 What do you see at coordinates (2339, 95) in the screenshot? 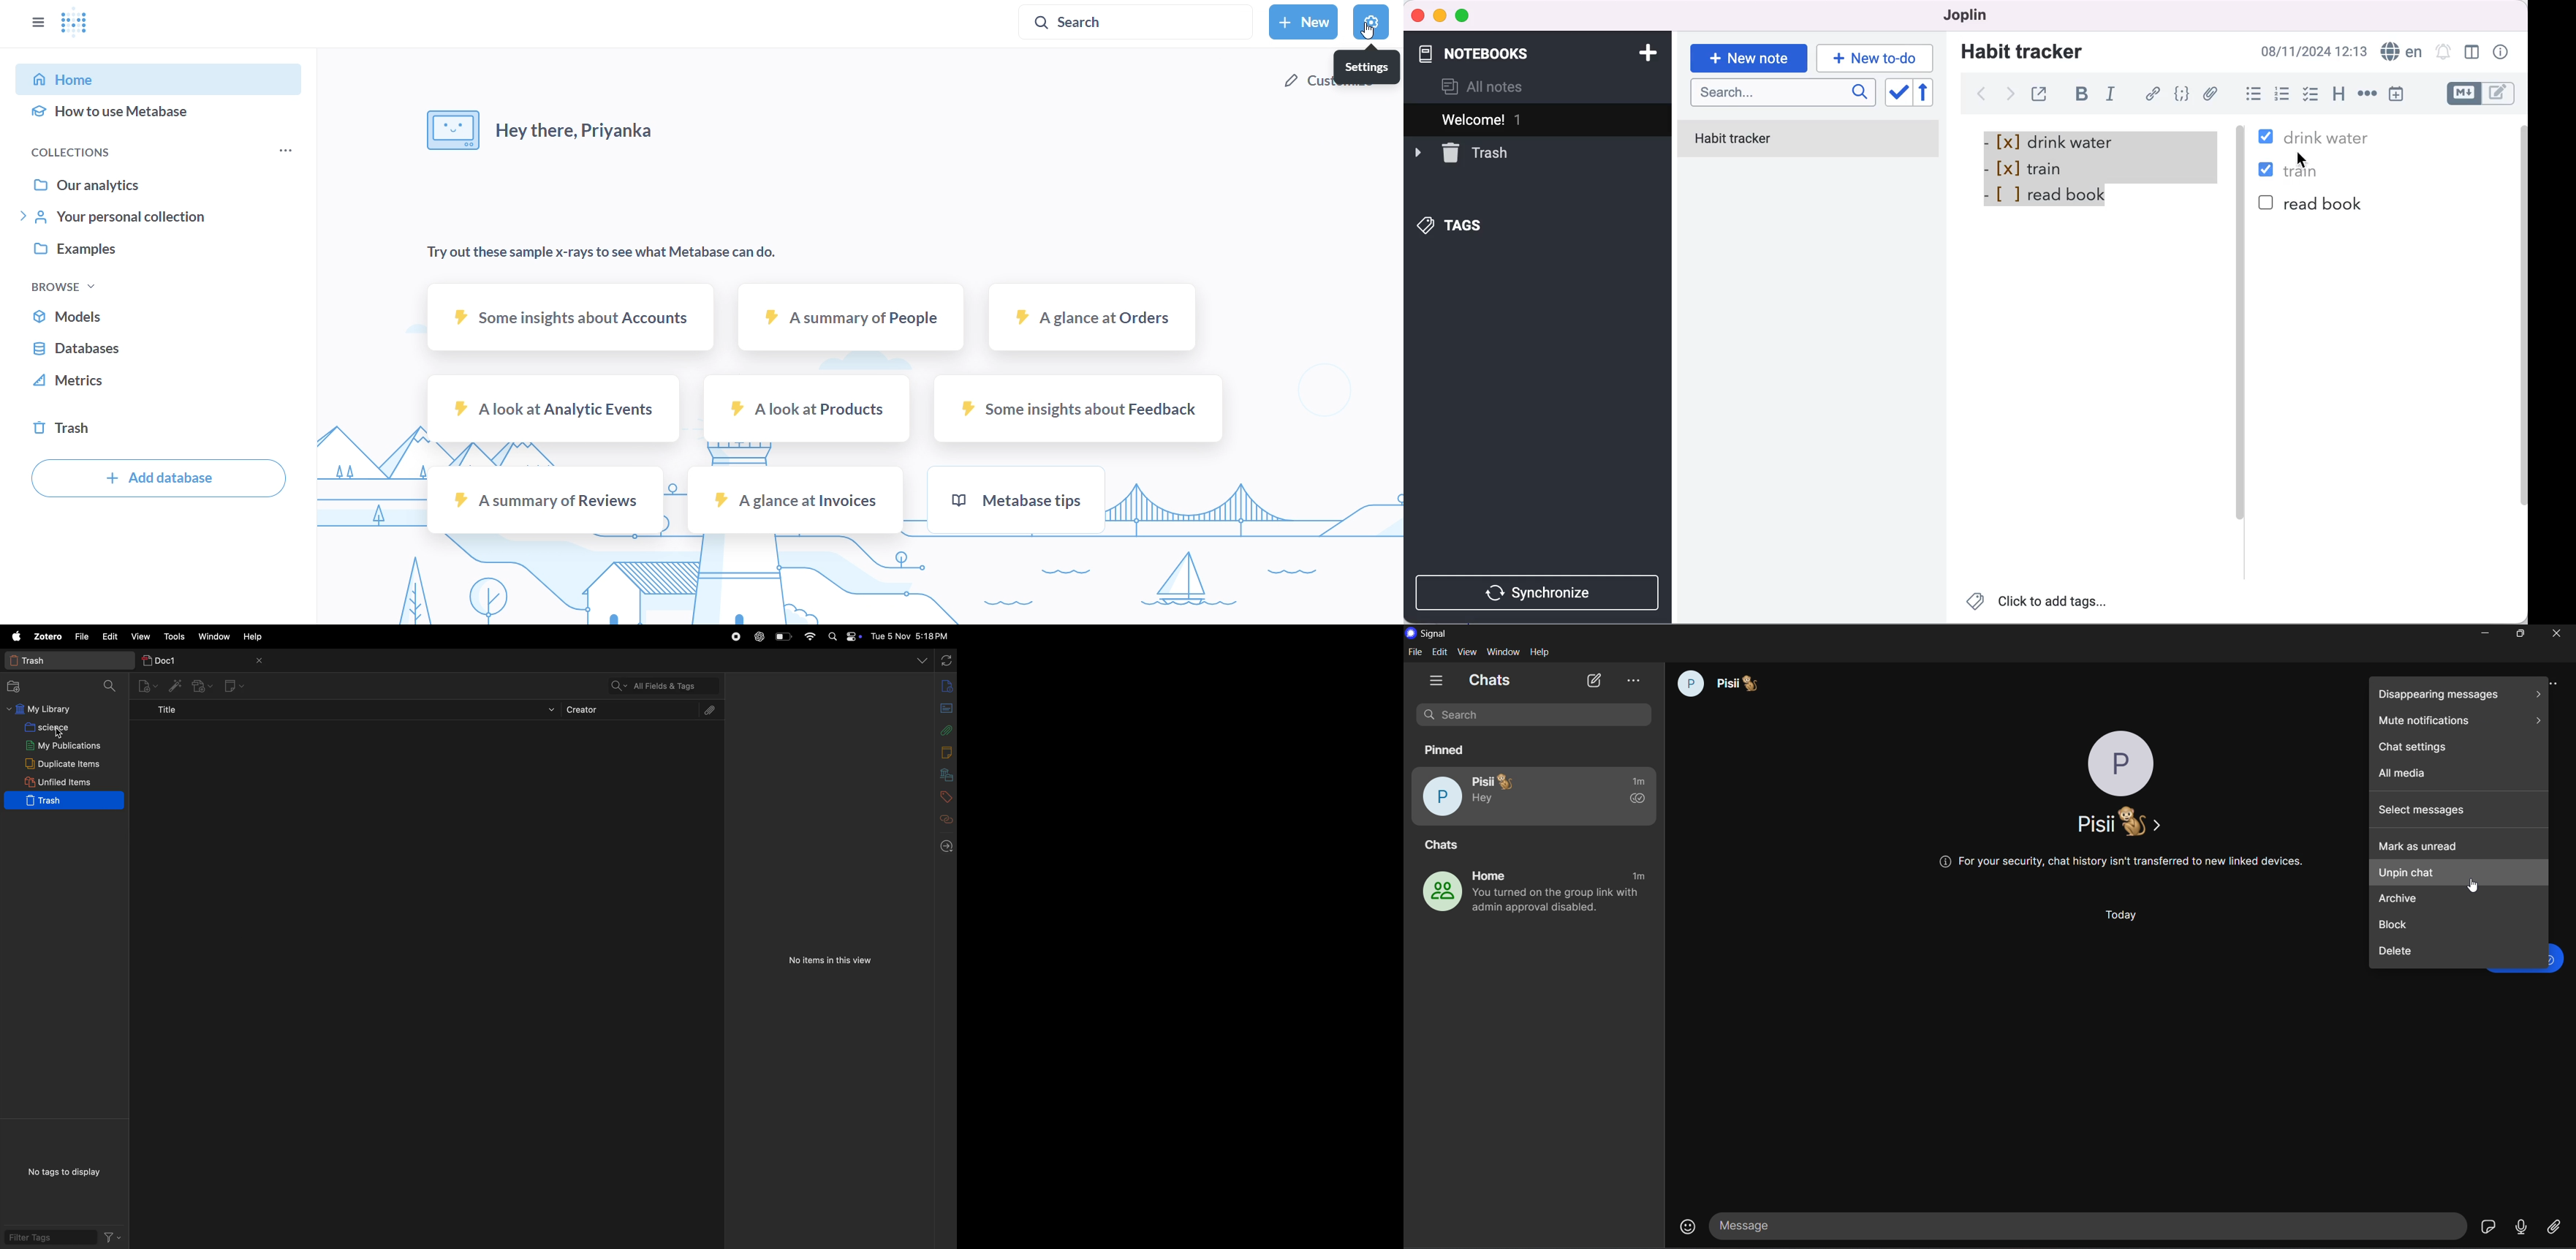
I see `heading` at bounding box center [2339, 95].